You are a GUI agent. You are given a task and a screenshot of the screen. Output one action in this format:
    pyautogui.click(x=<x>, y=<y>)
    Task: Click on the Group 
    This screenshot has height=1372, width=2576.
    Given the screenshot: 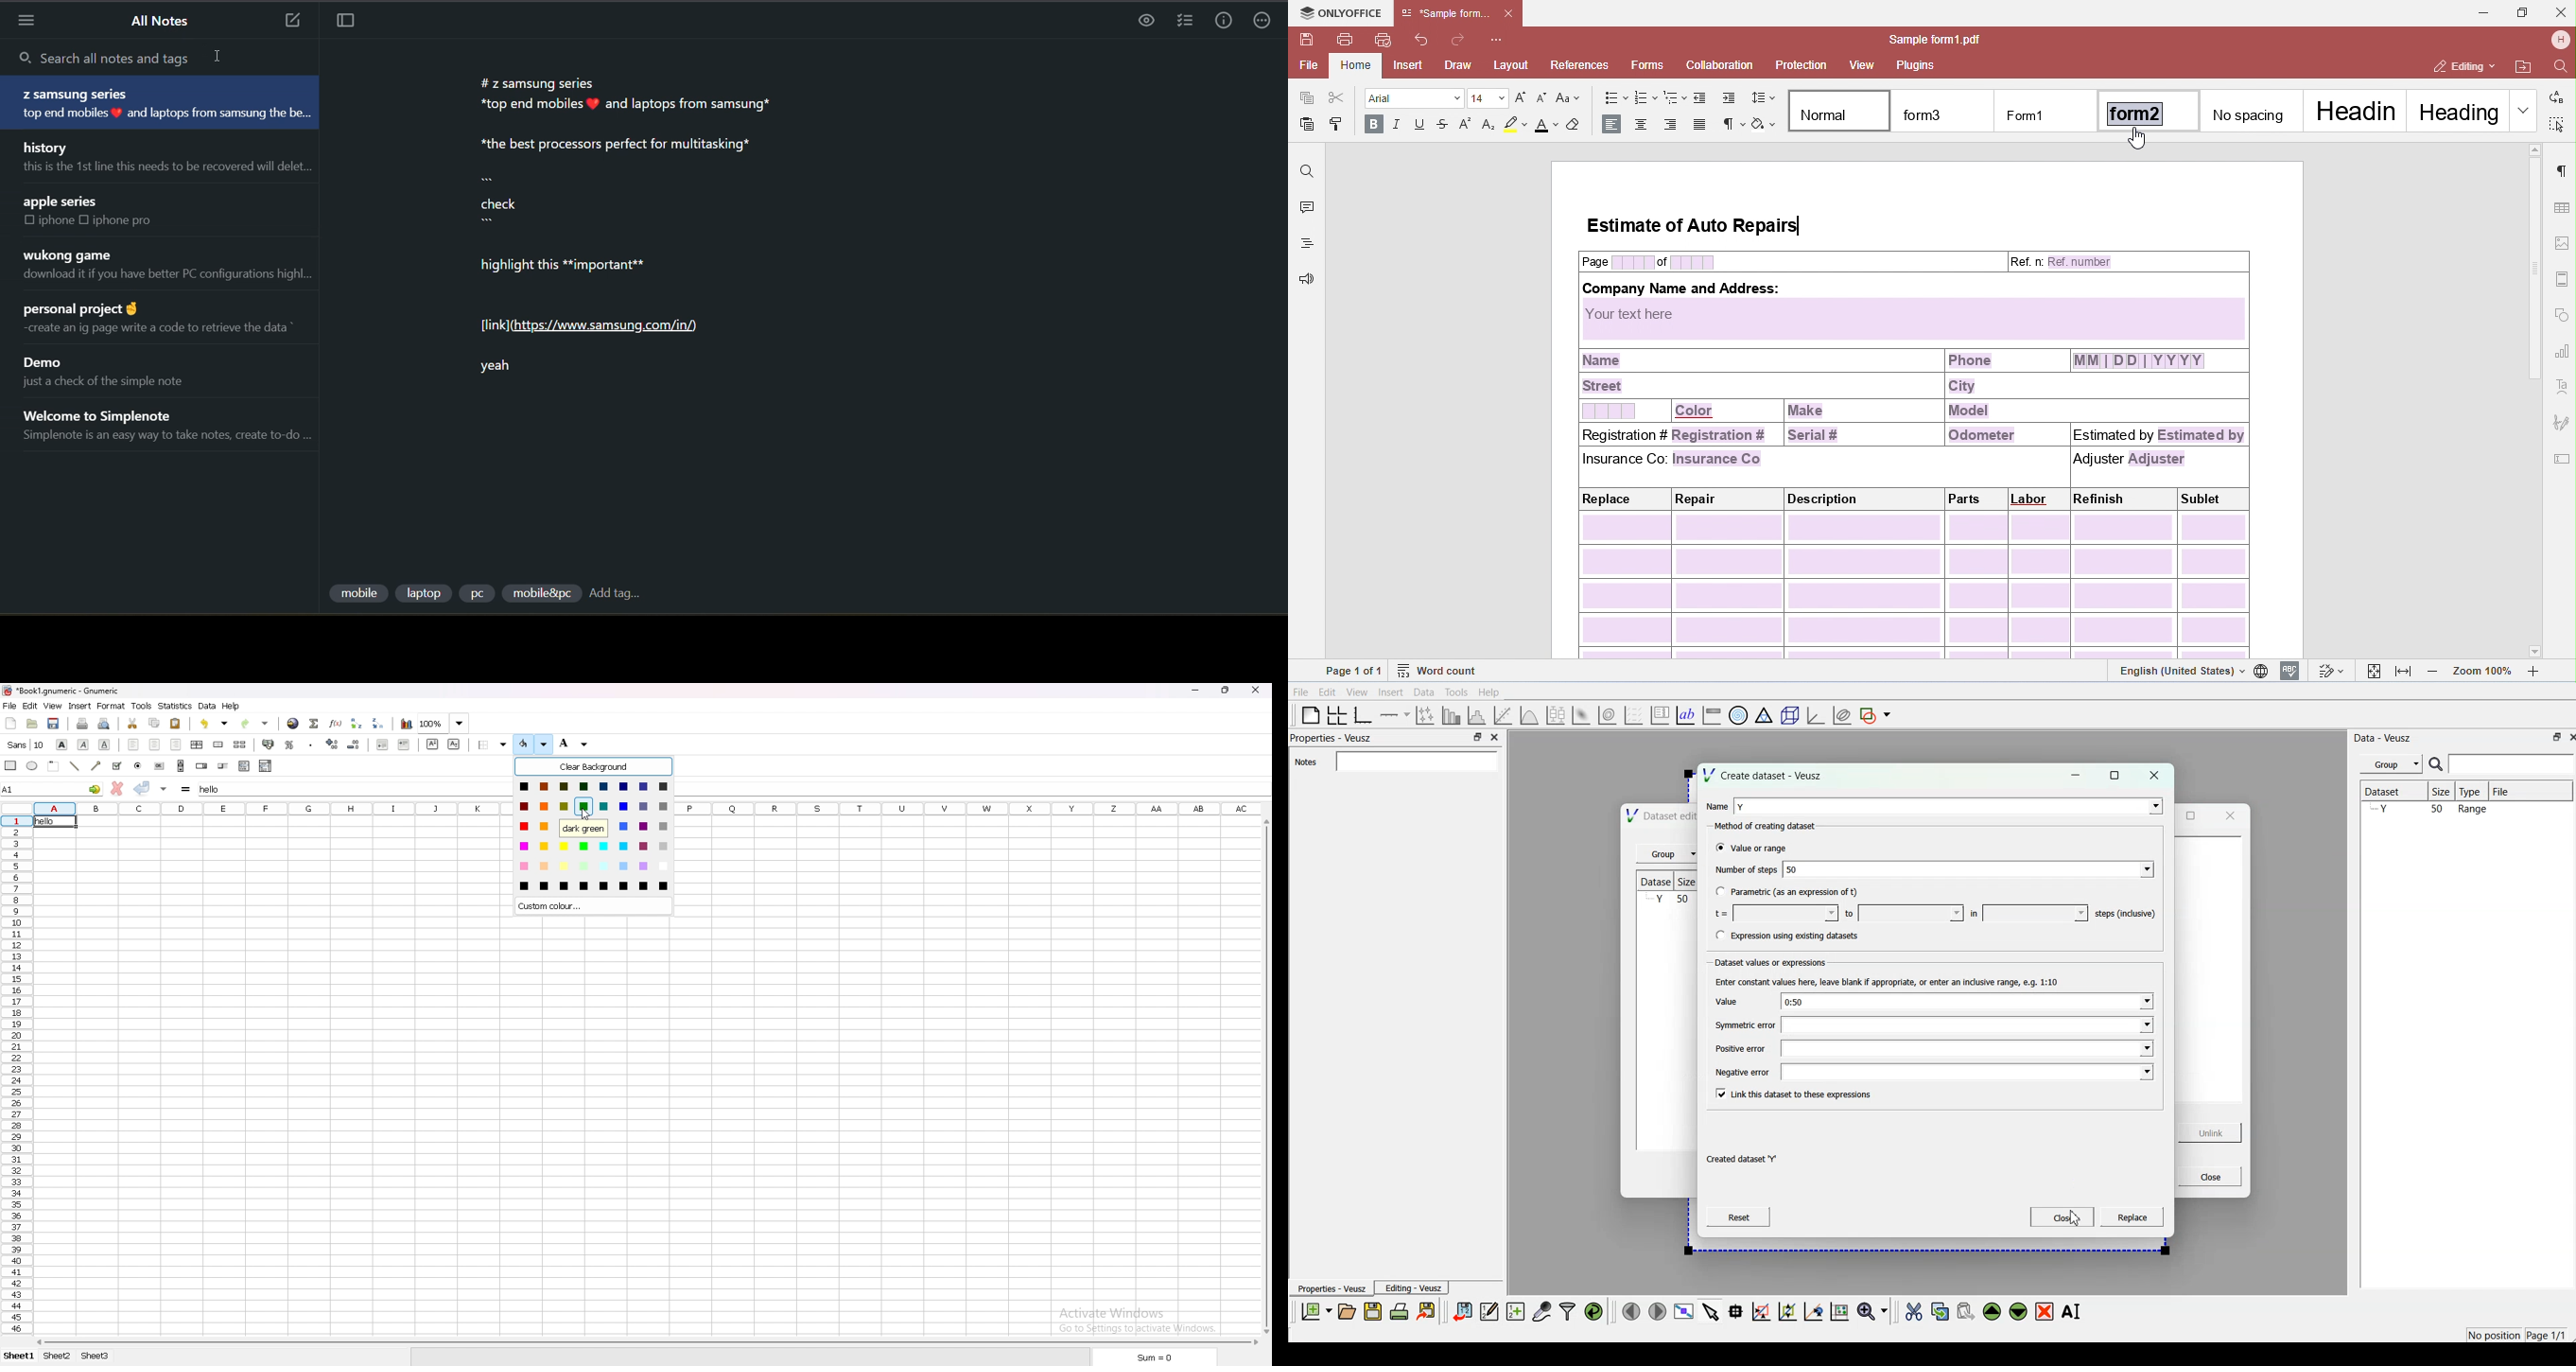 What is the action you would take?
    pyautogui.click(x=2392, y=764)
    